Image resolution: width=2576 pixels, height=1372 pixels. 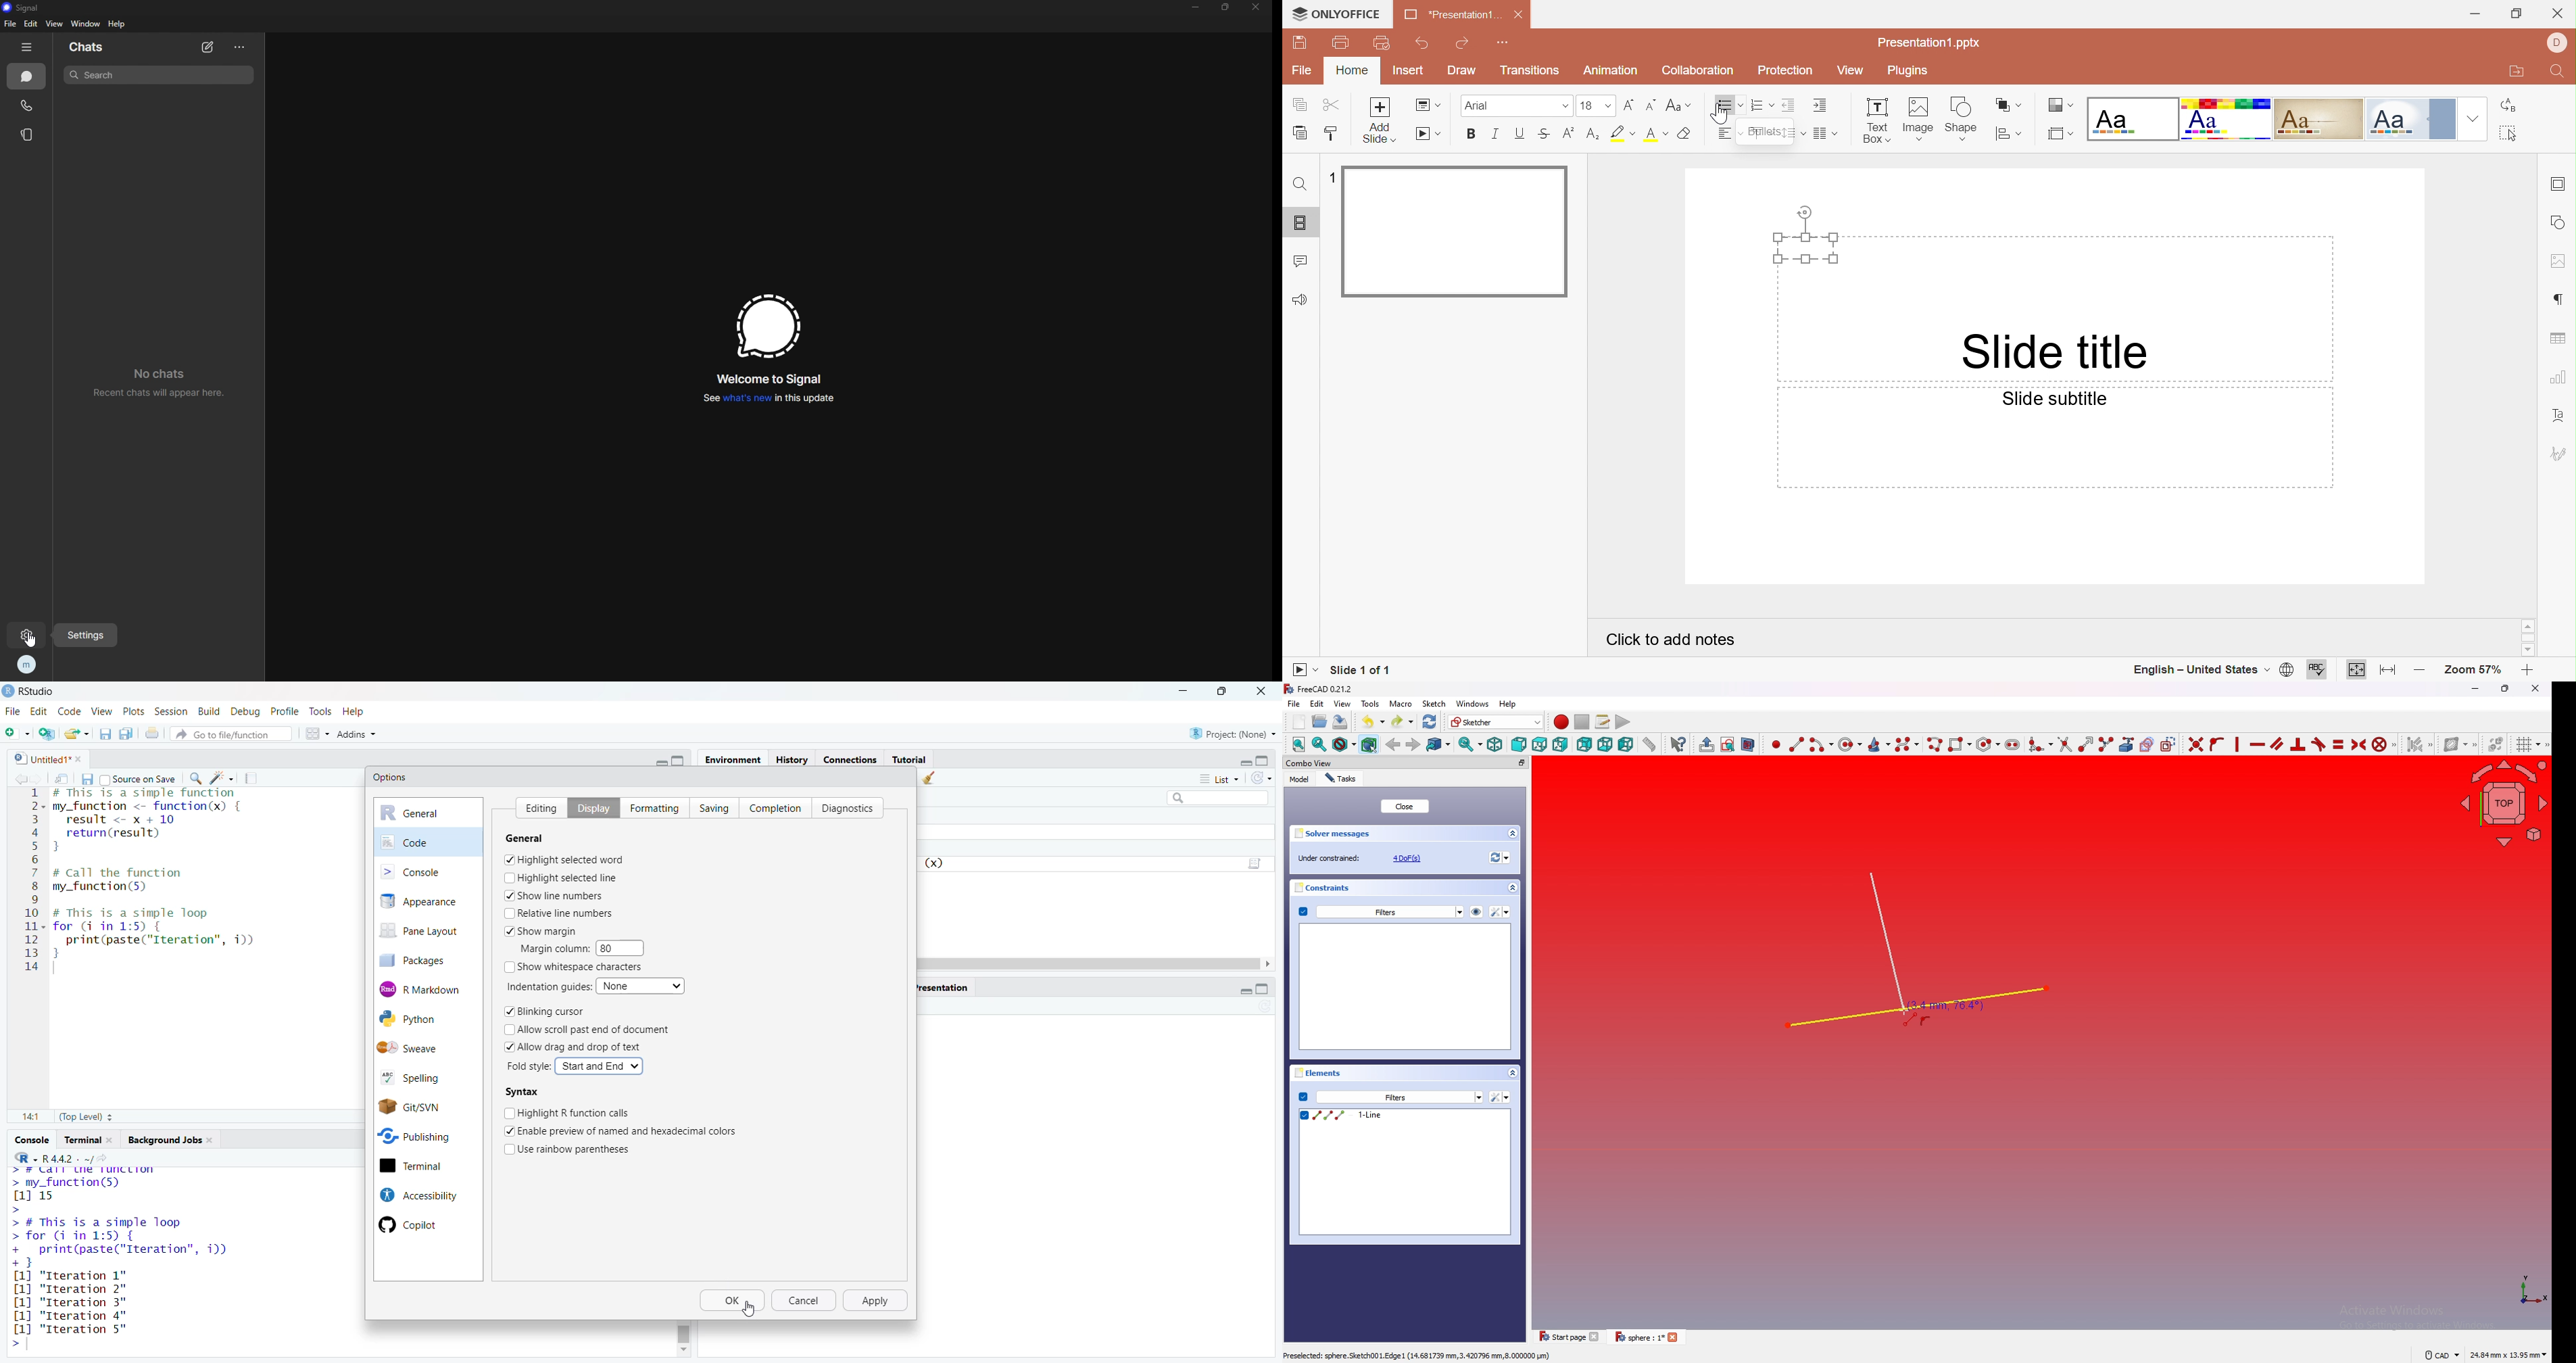 I want to click on presentation, so click(x=945, y=986).